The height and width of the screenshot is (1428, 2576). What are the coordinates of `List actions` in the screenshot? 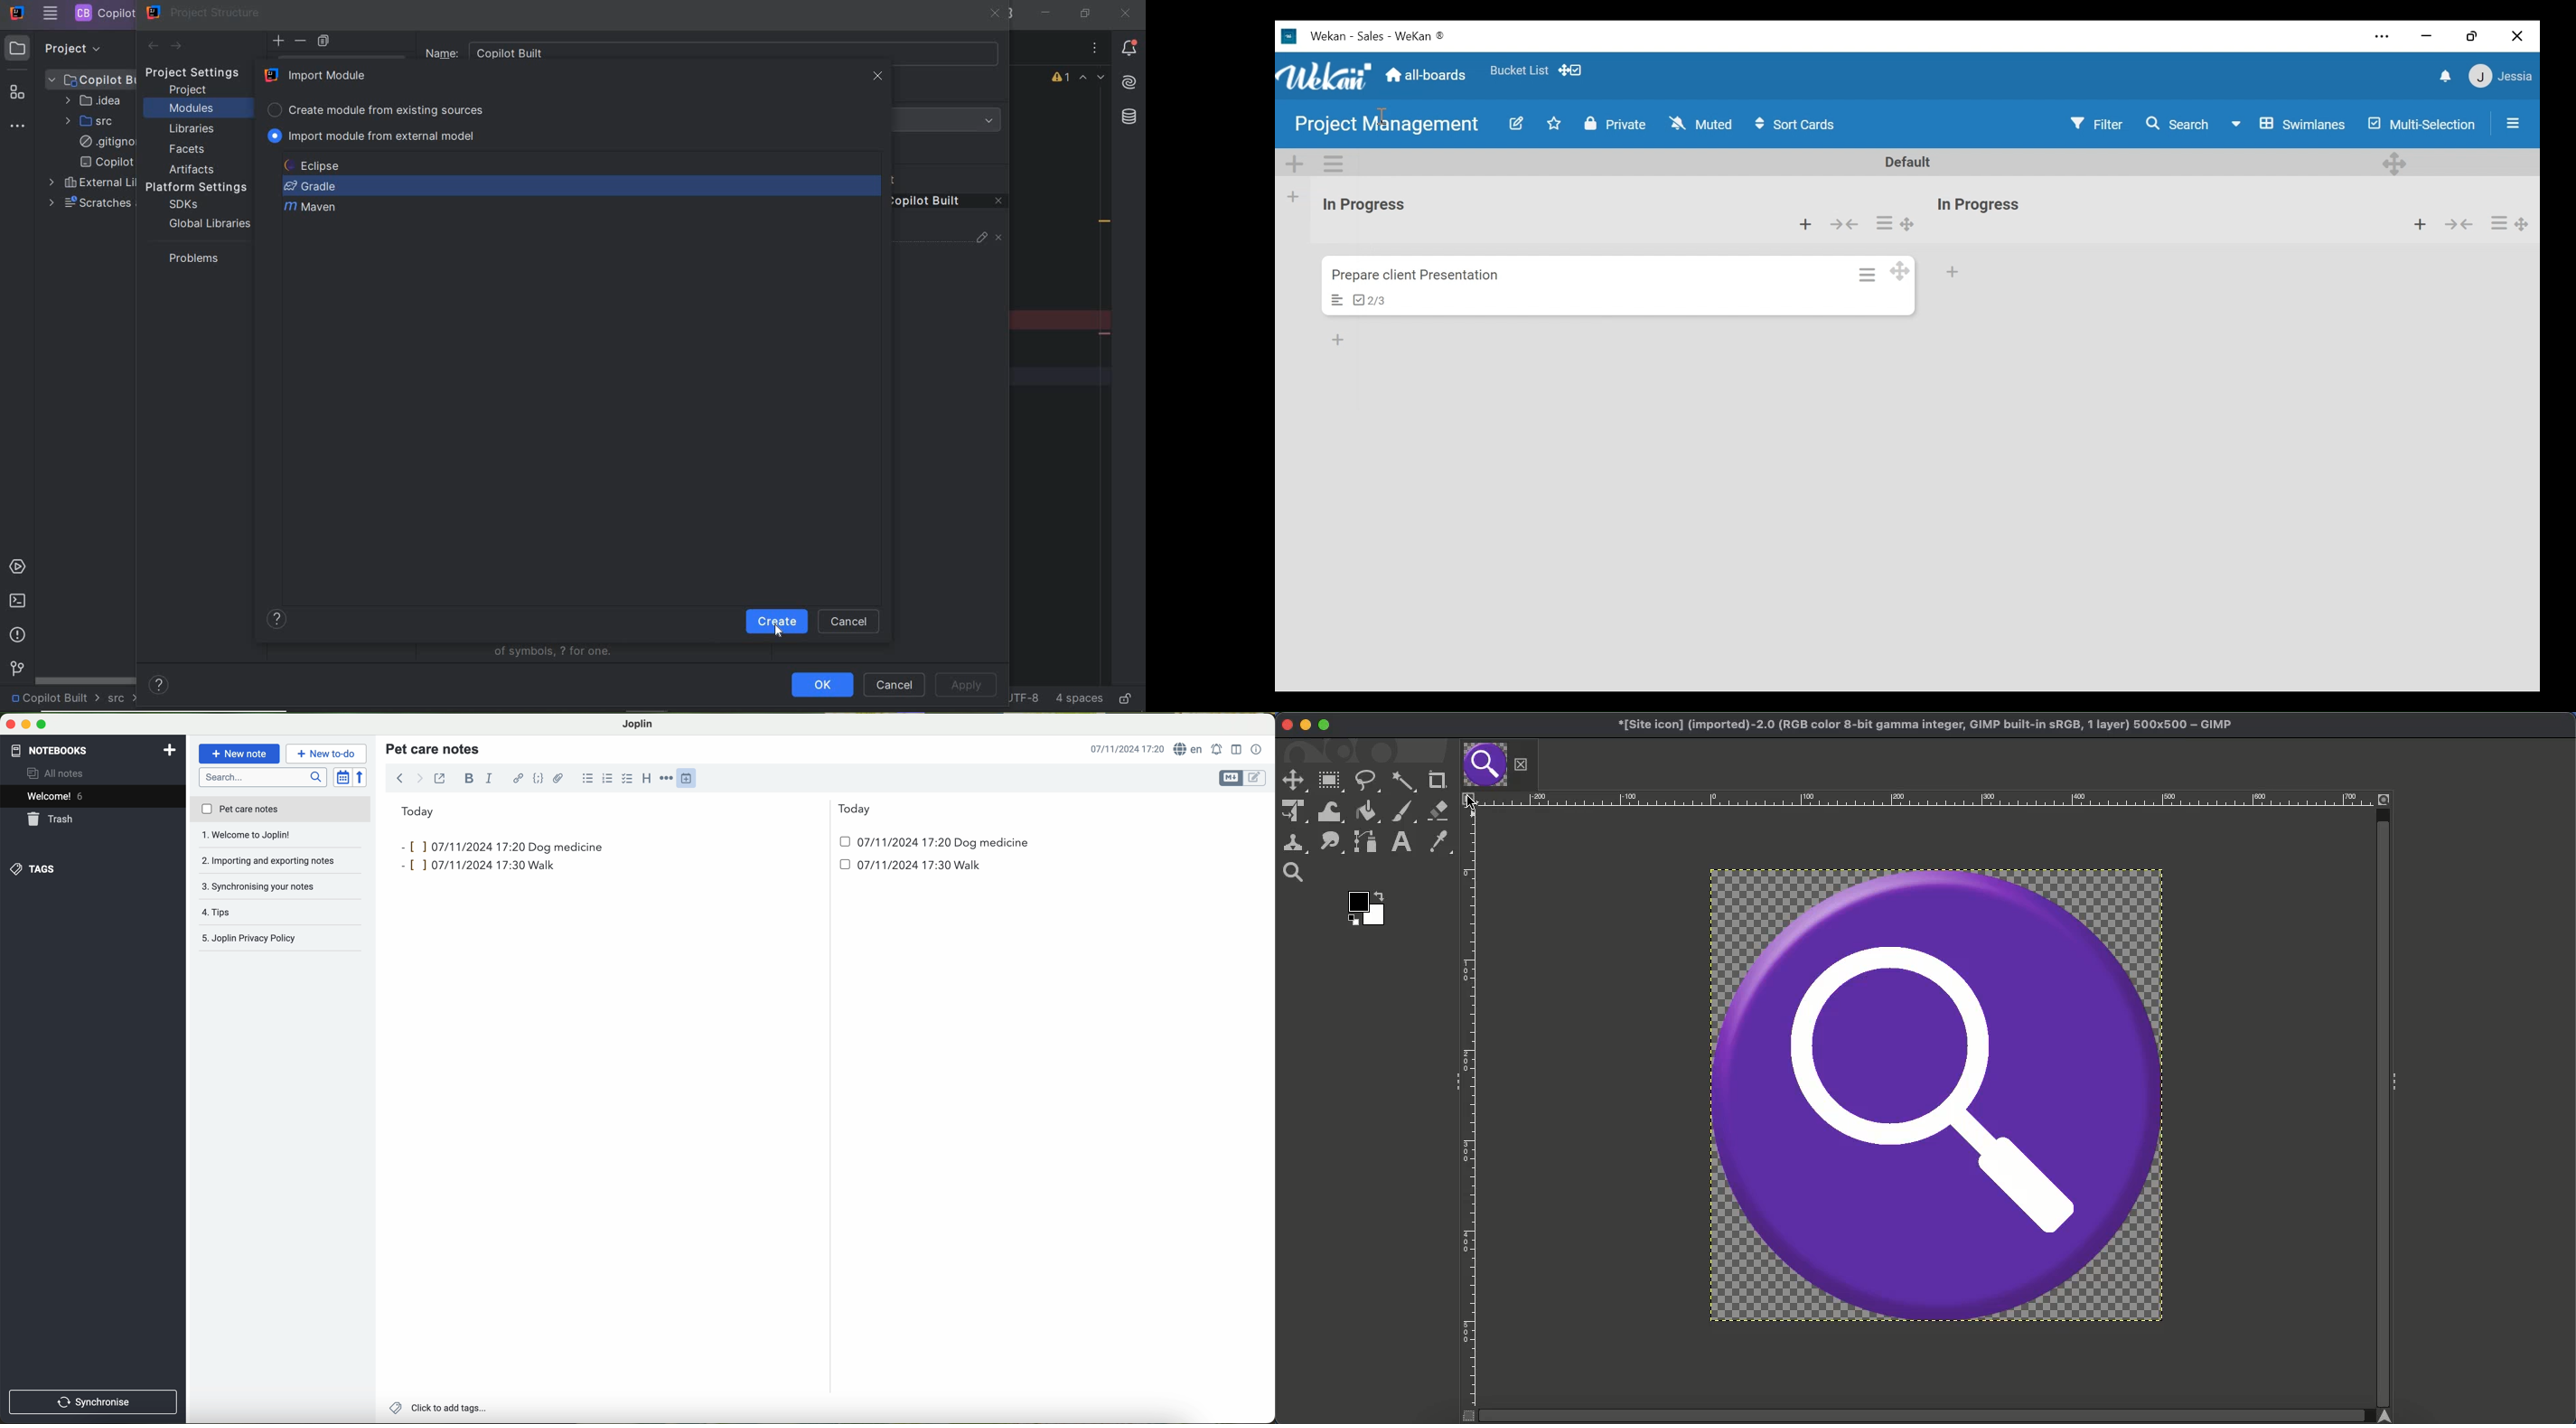 It's located at (1885, 222).